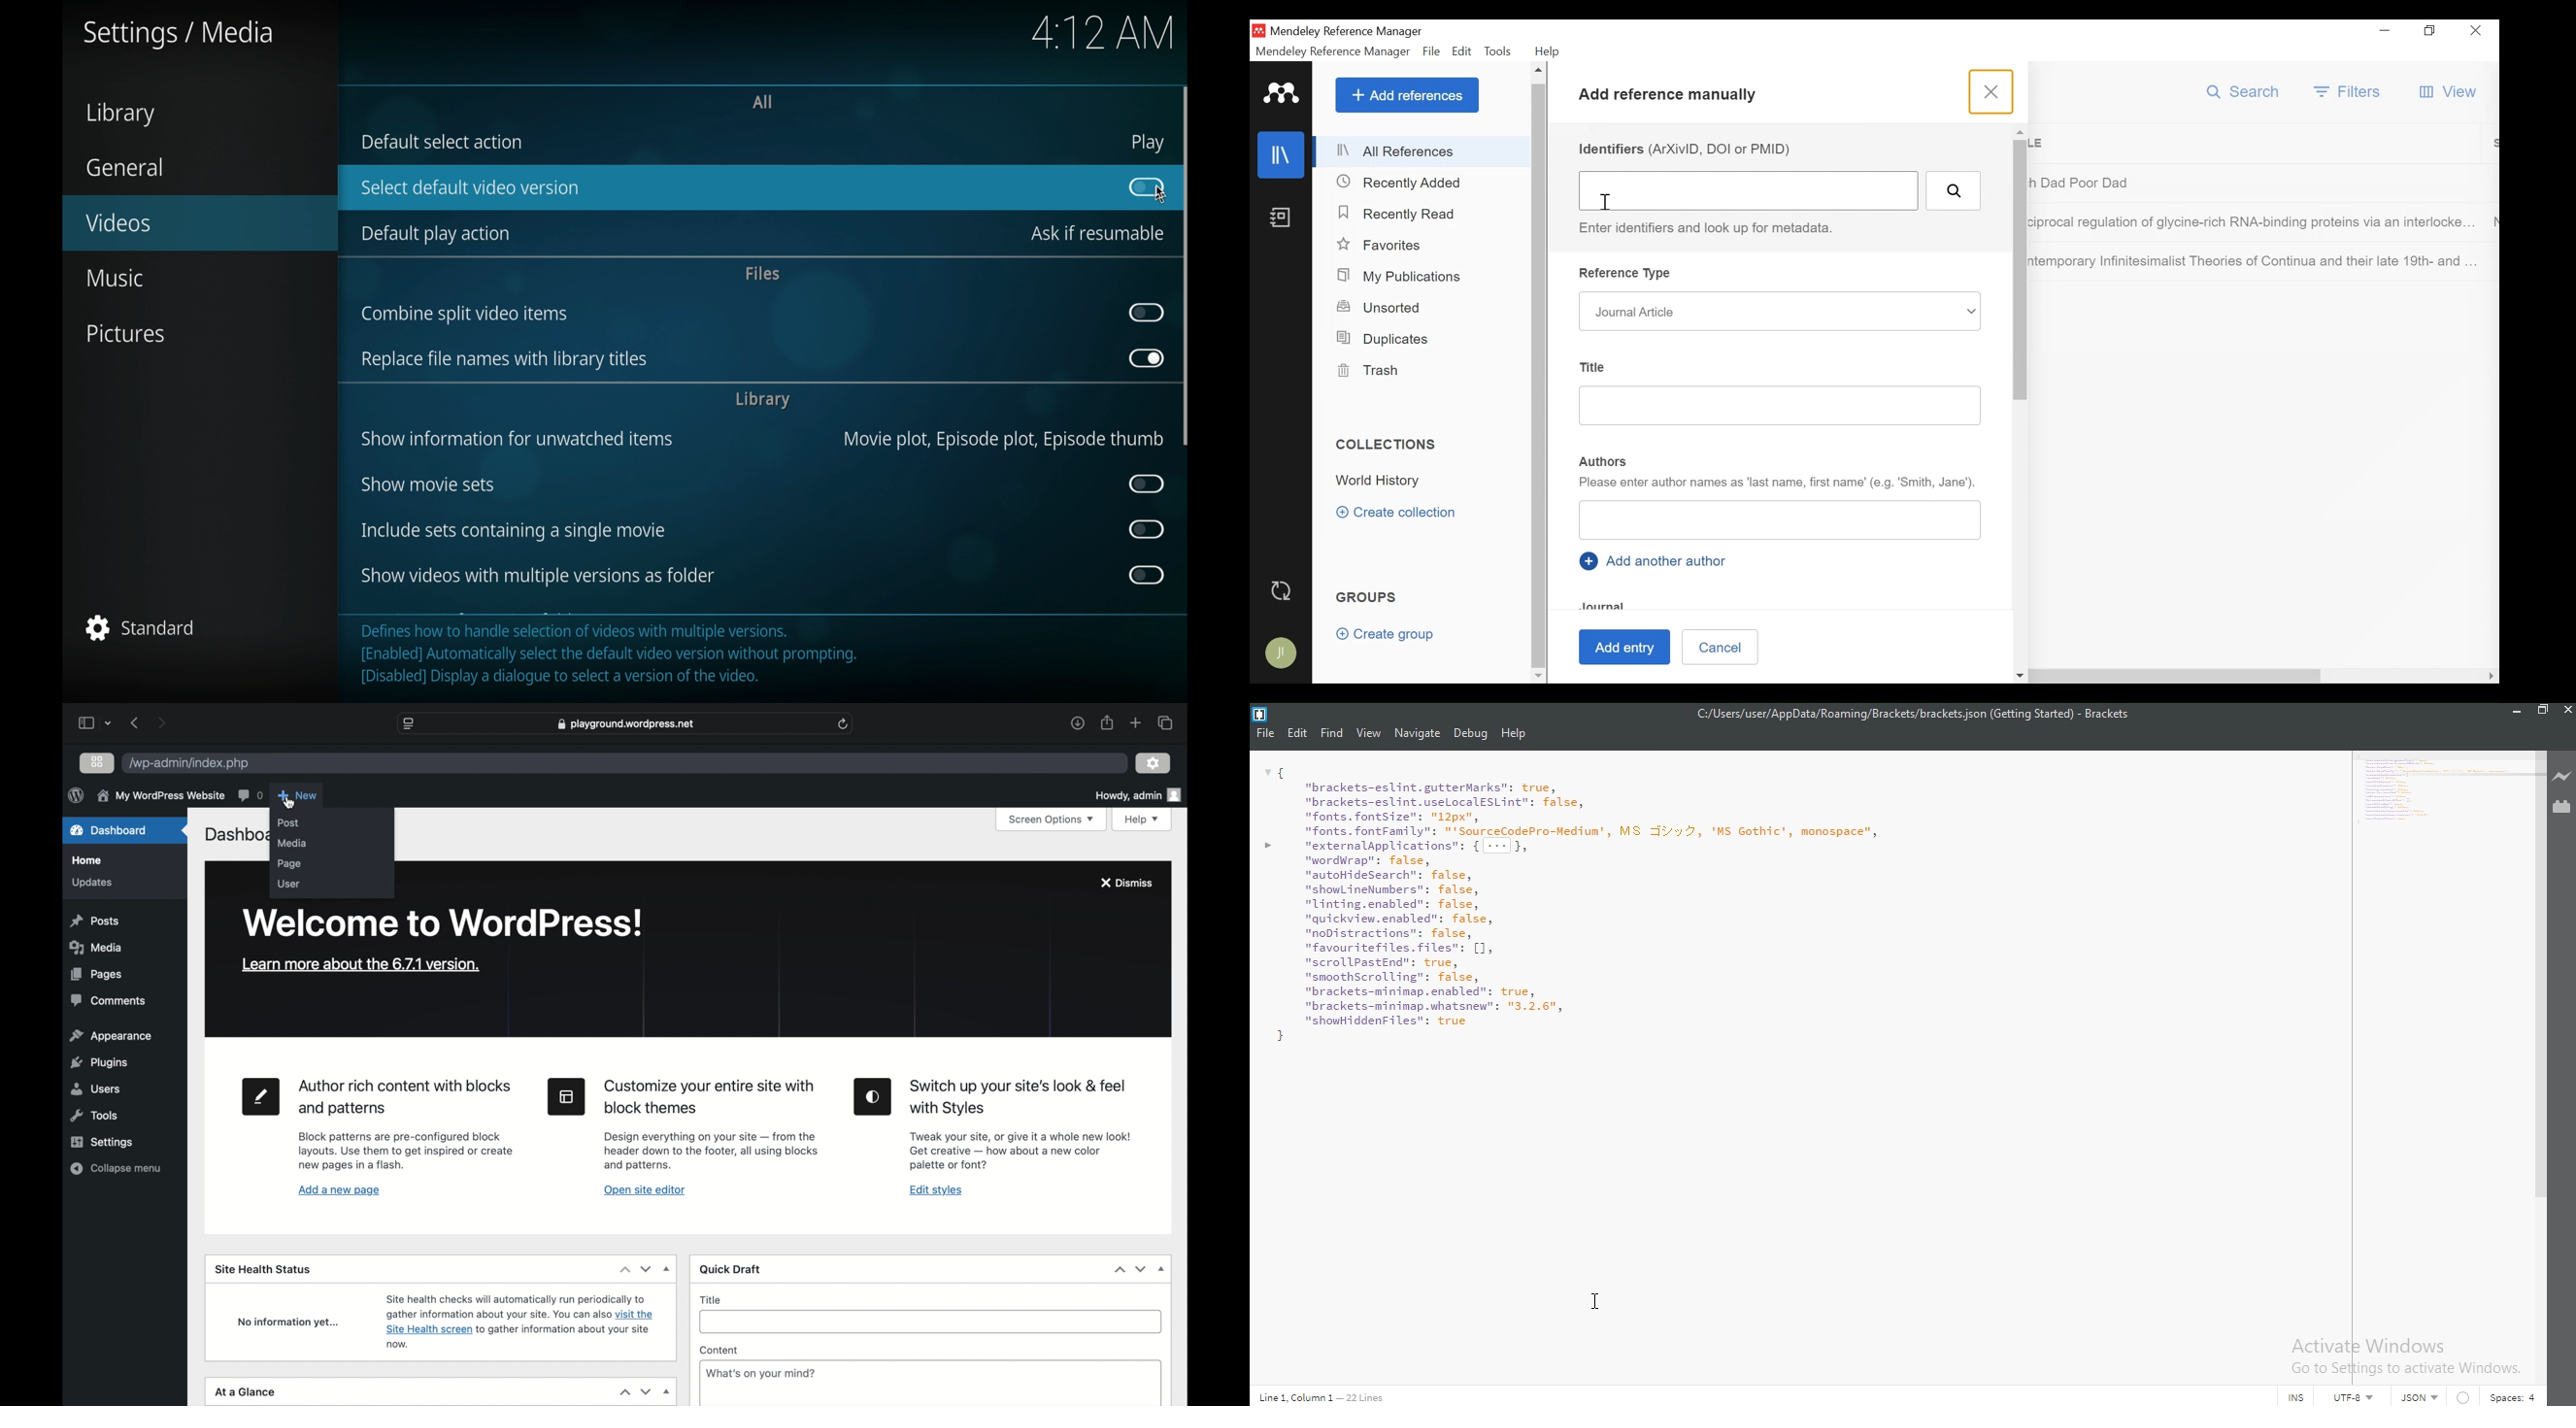 The height and width of the screenshot is (1428, 2576). I want to click on media, so click(95, 948).